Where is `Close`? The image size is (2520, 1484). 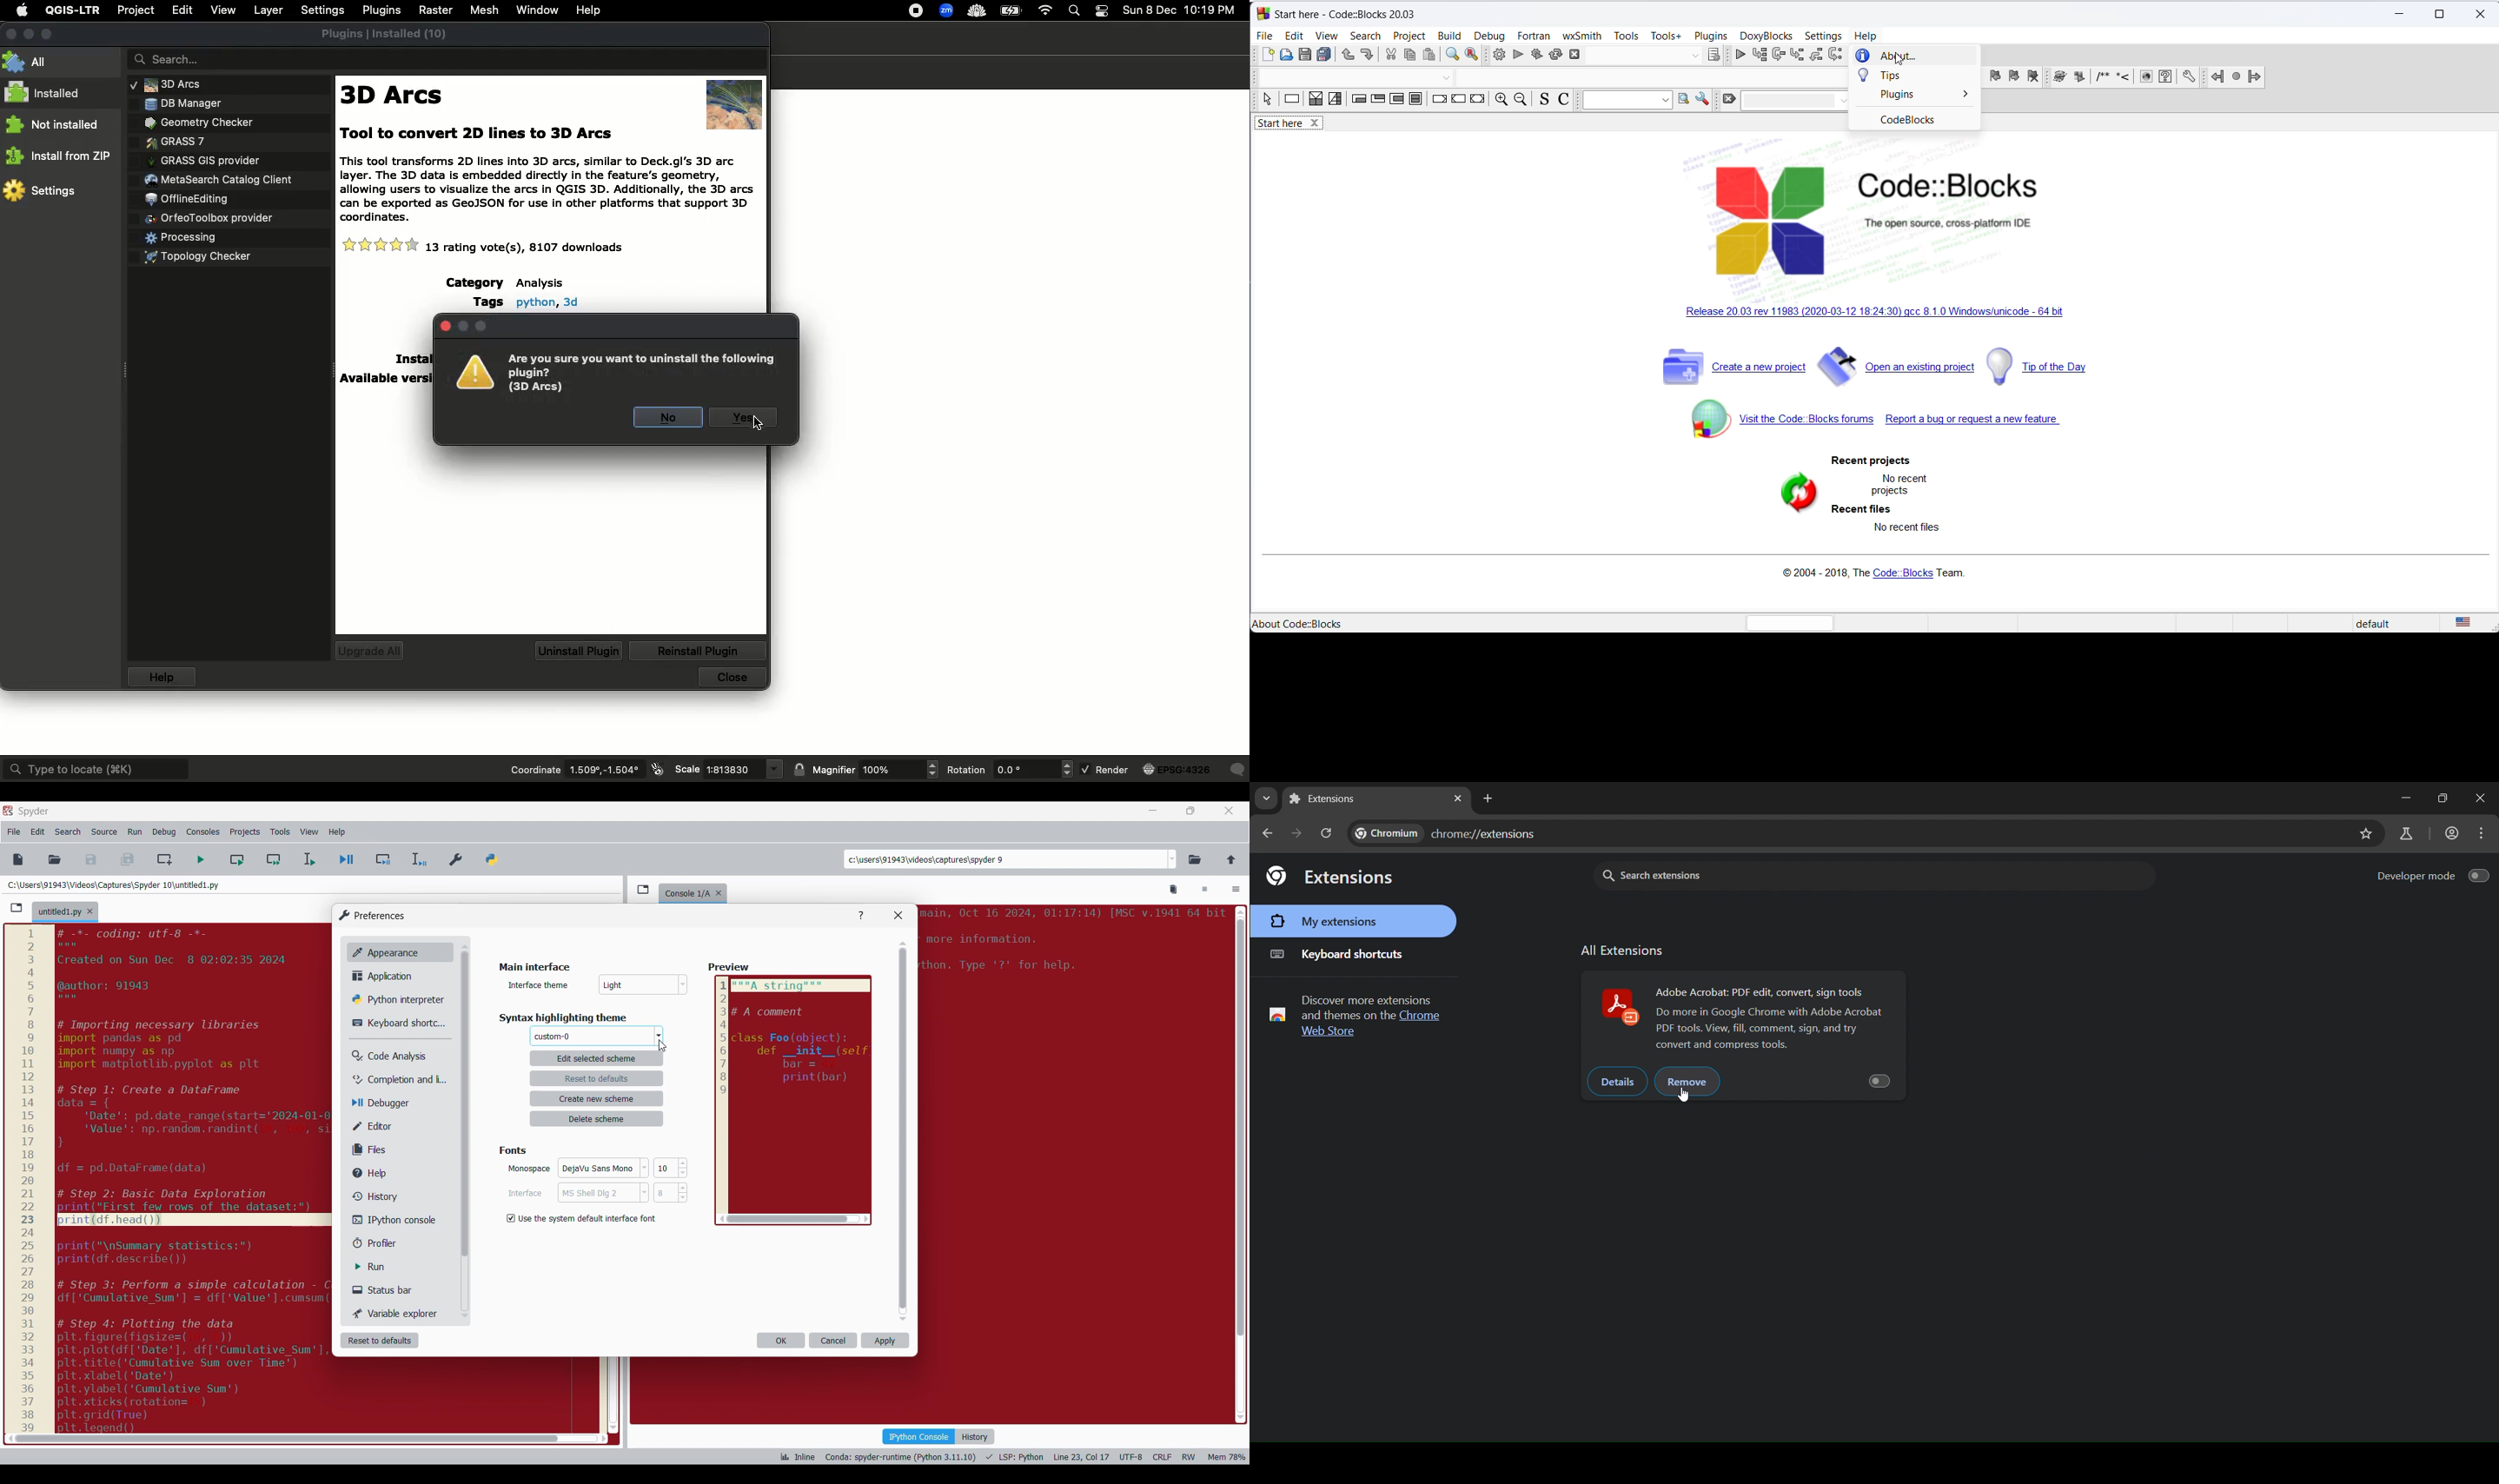 Close is located at coordinates (730, 679).